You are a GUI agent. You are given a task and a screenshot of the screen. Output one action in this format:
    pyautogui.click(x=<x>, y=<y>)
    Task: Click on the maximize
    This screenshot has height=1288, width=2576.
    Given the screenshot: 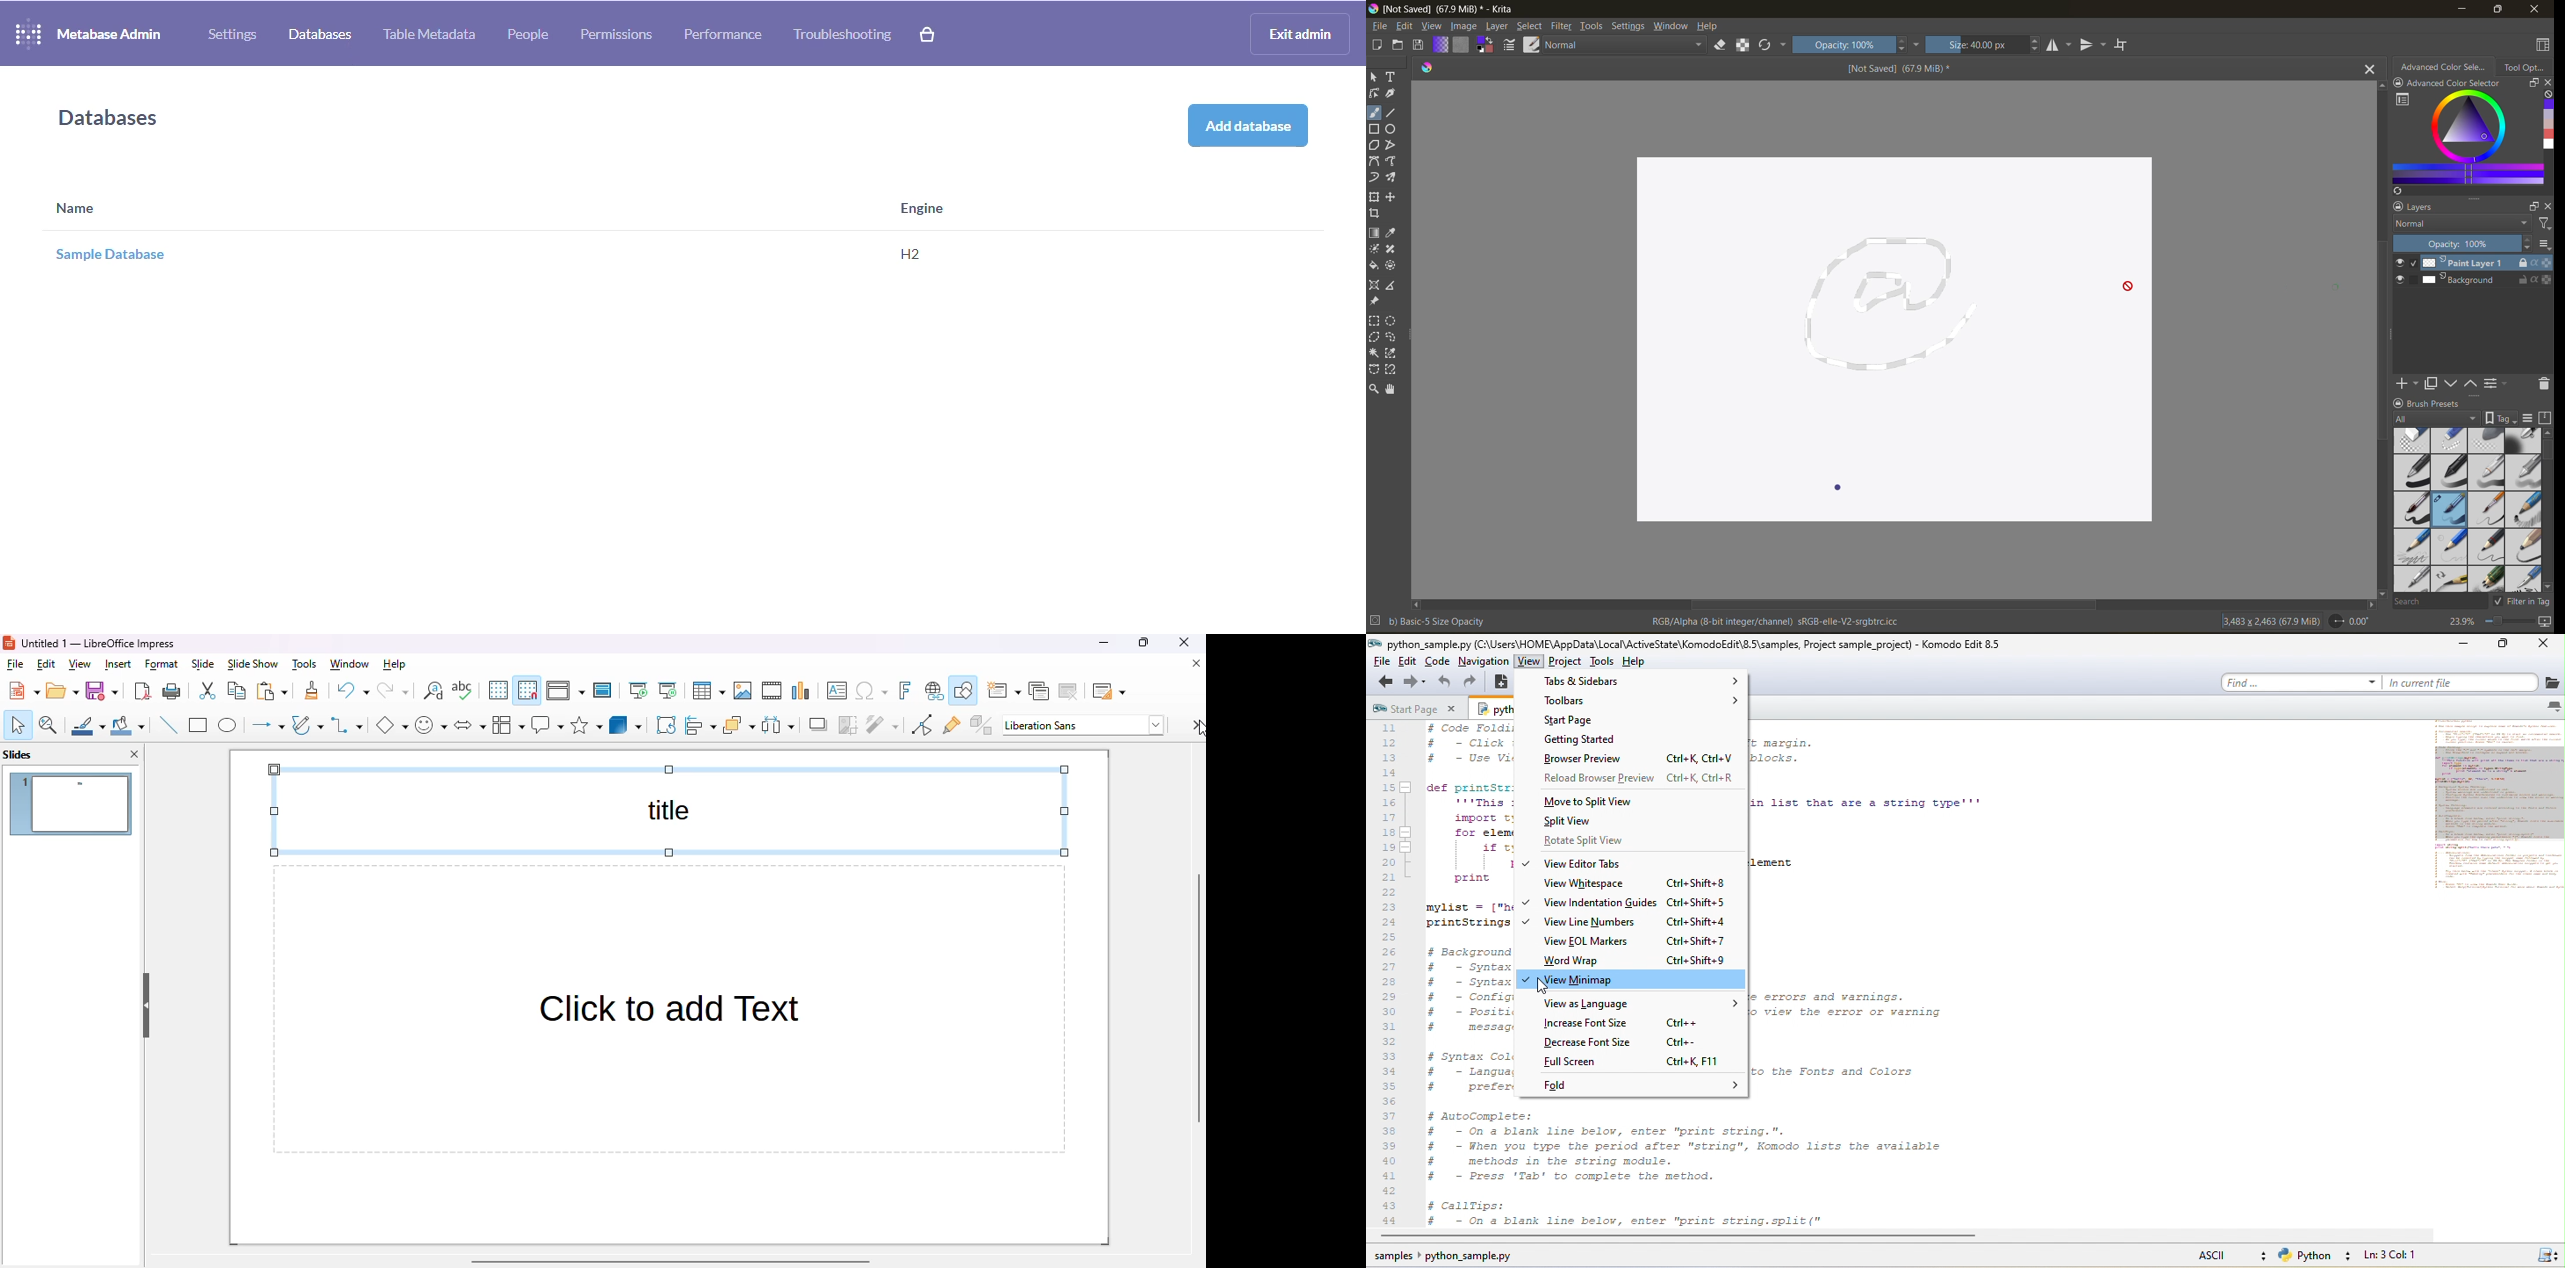 What is the action you would take?
    pyautogui.click(x=2500, y=9)
    